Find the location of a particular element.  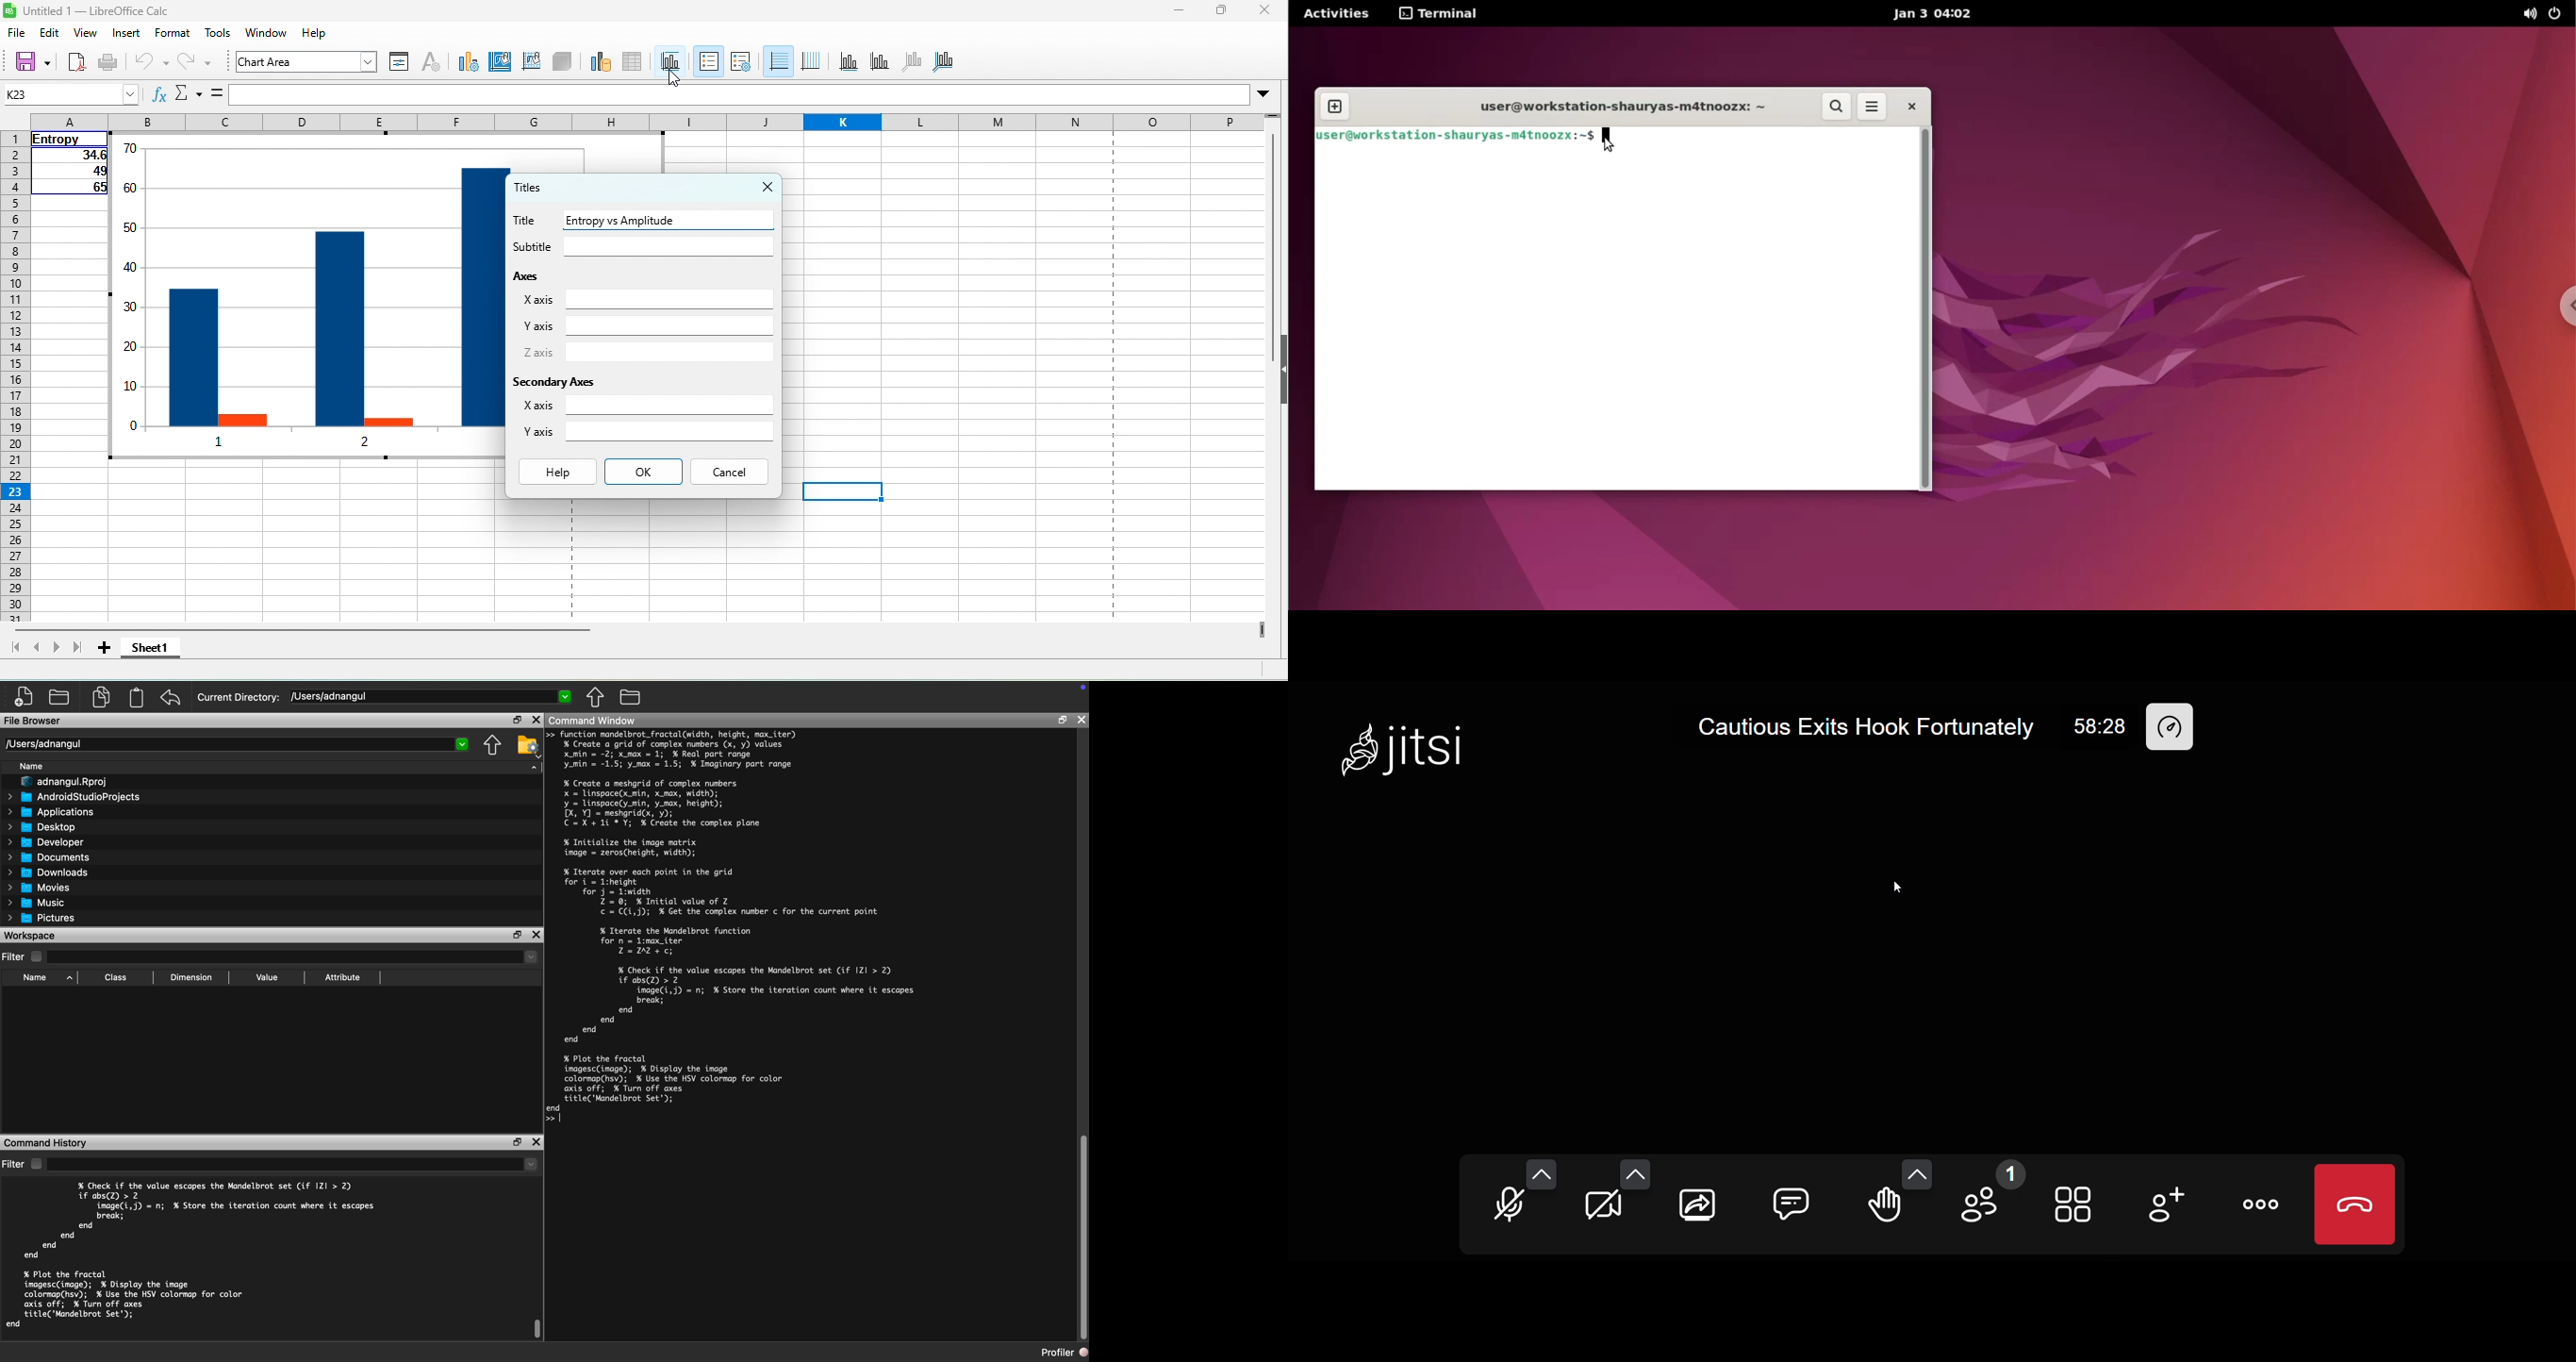

chart area is located at coordinates (502, 64).